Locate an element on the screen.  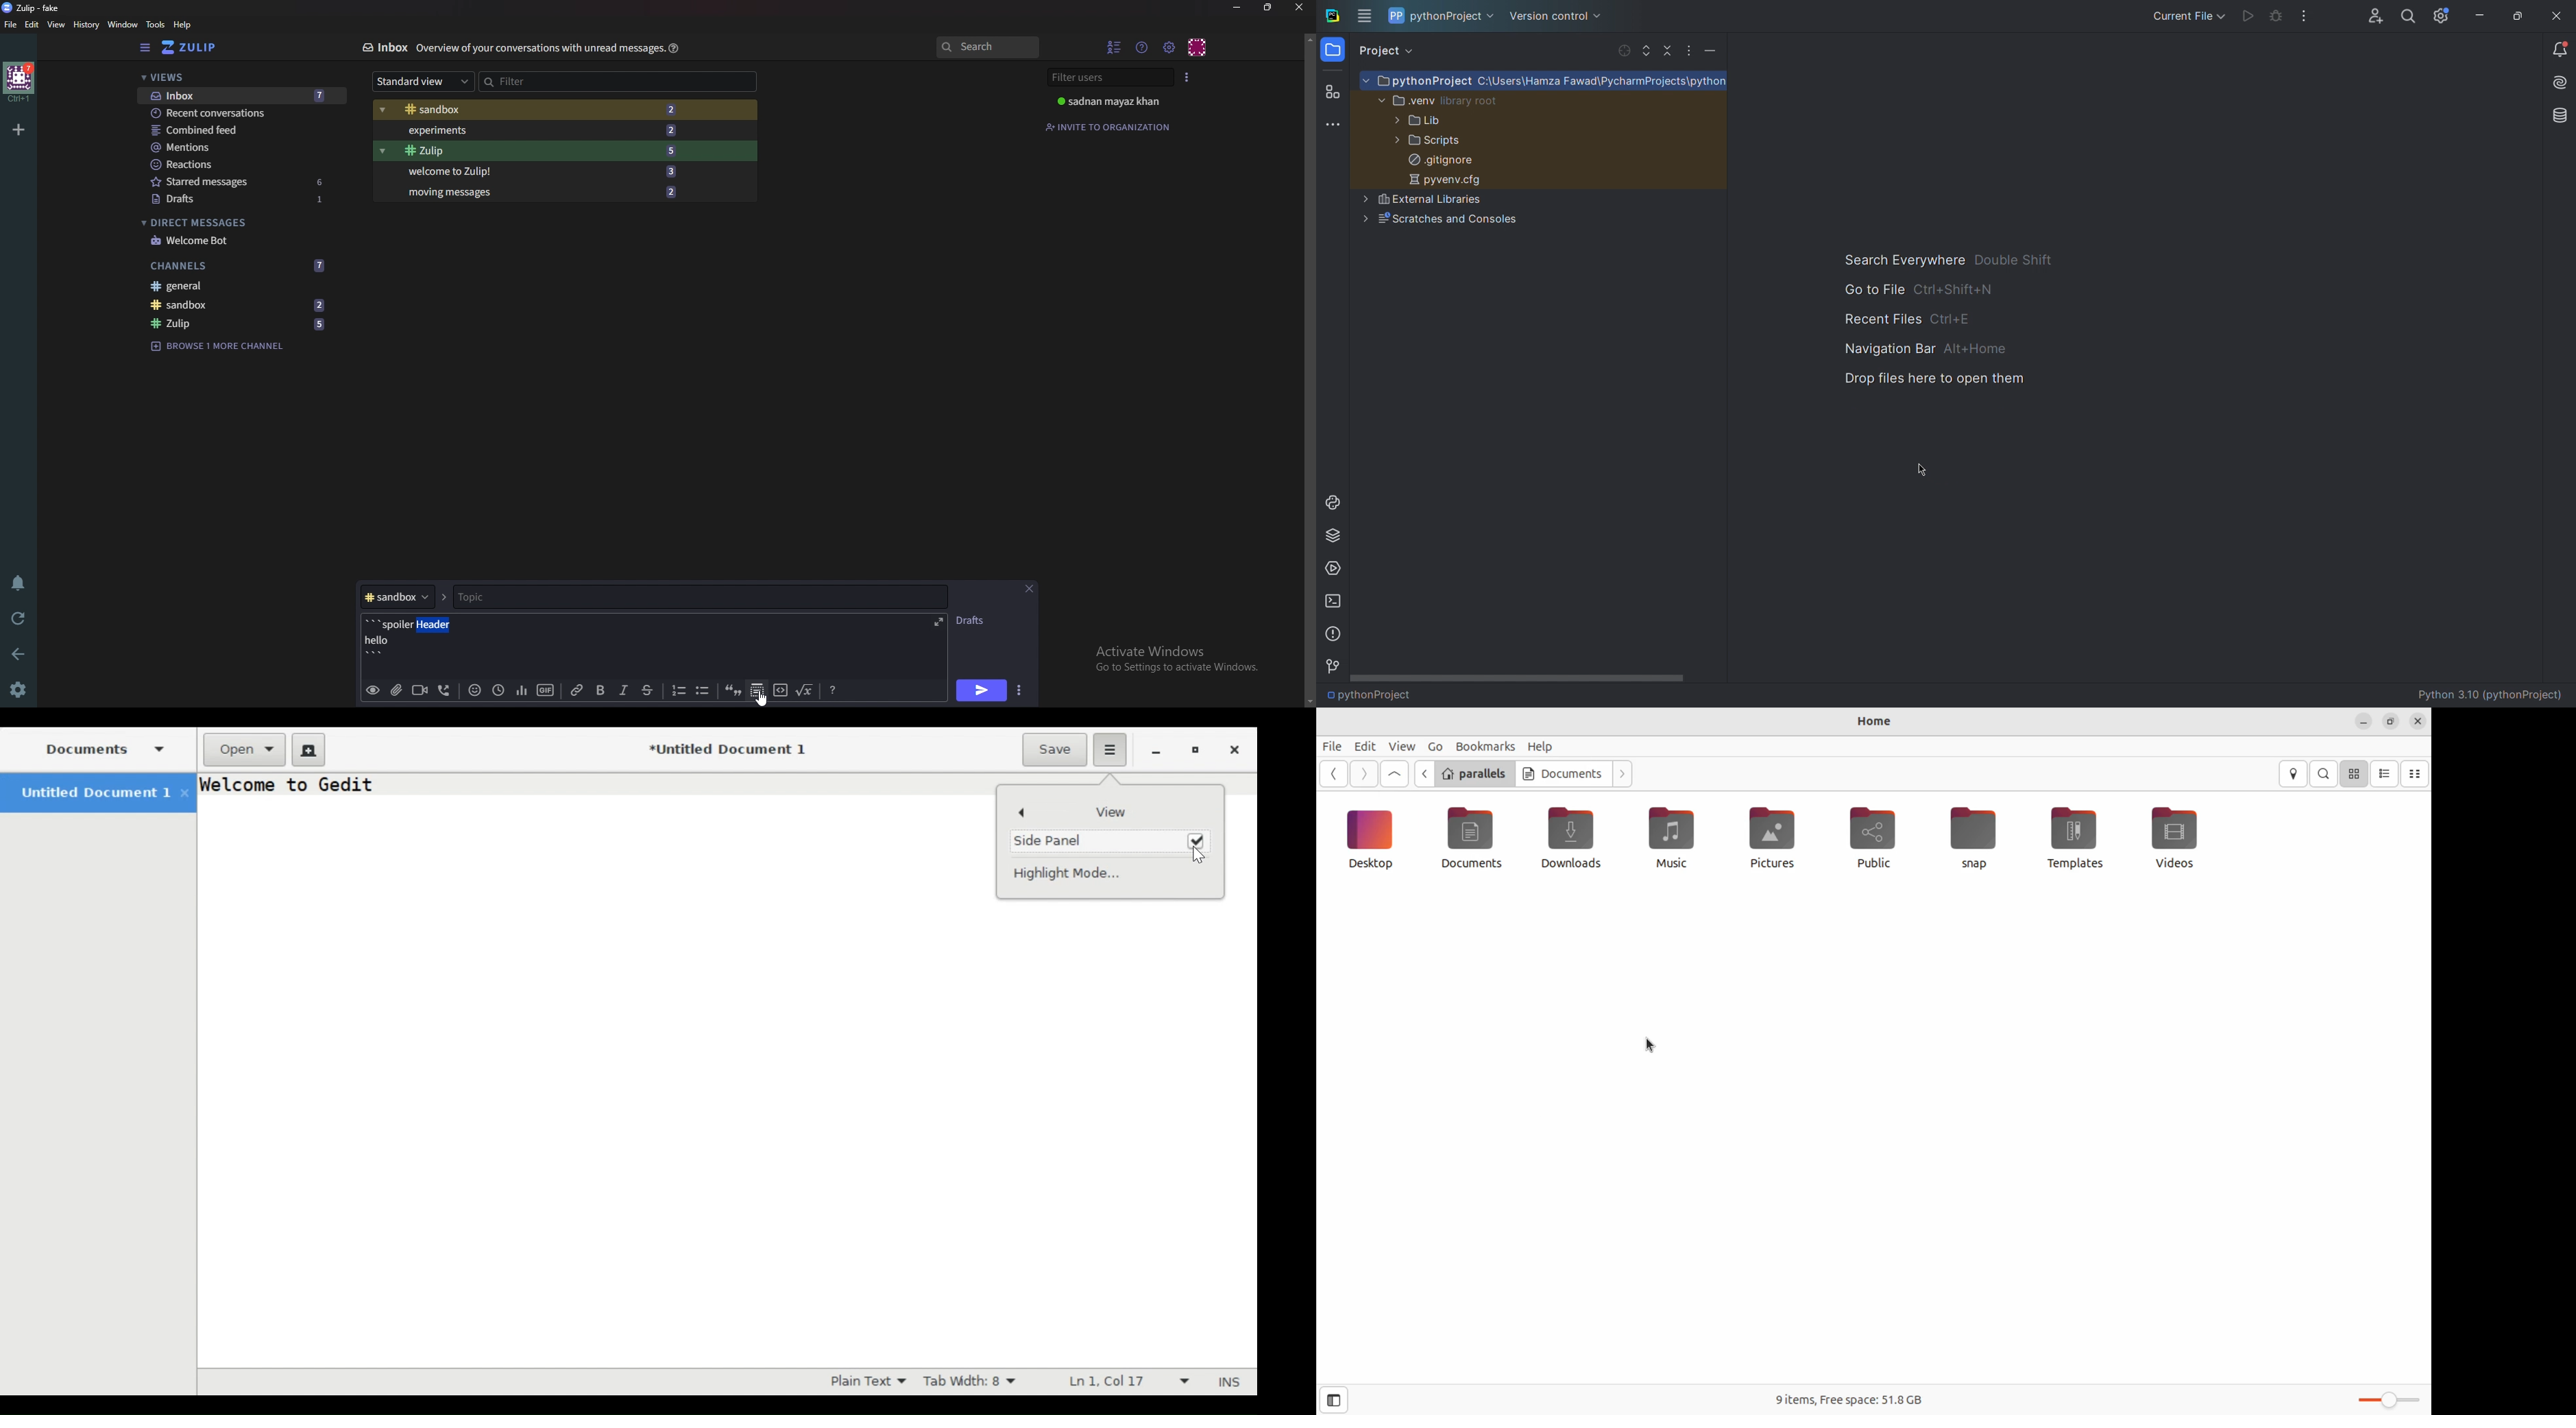
Install AI assistant is located at coordinates (2559, 85).